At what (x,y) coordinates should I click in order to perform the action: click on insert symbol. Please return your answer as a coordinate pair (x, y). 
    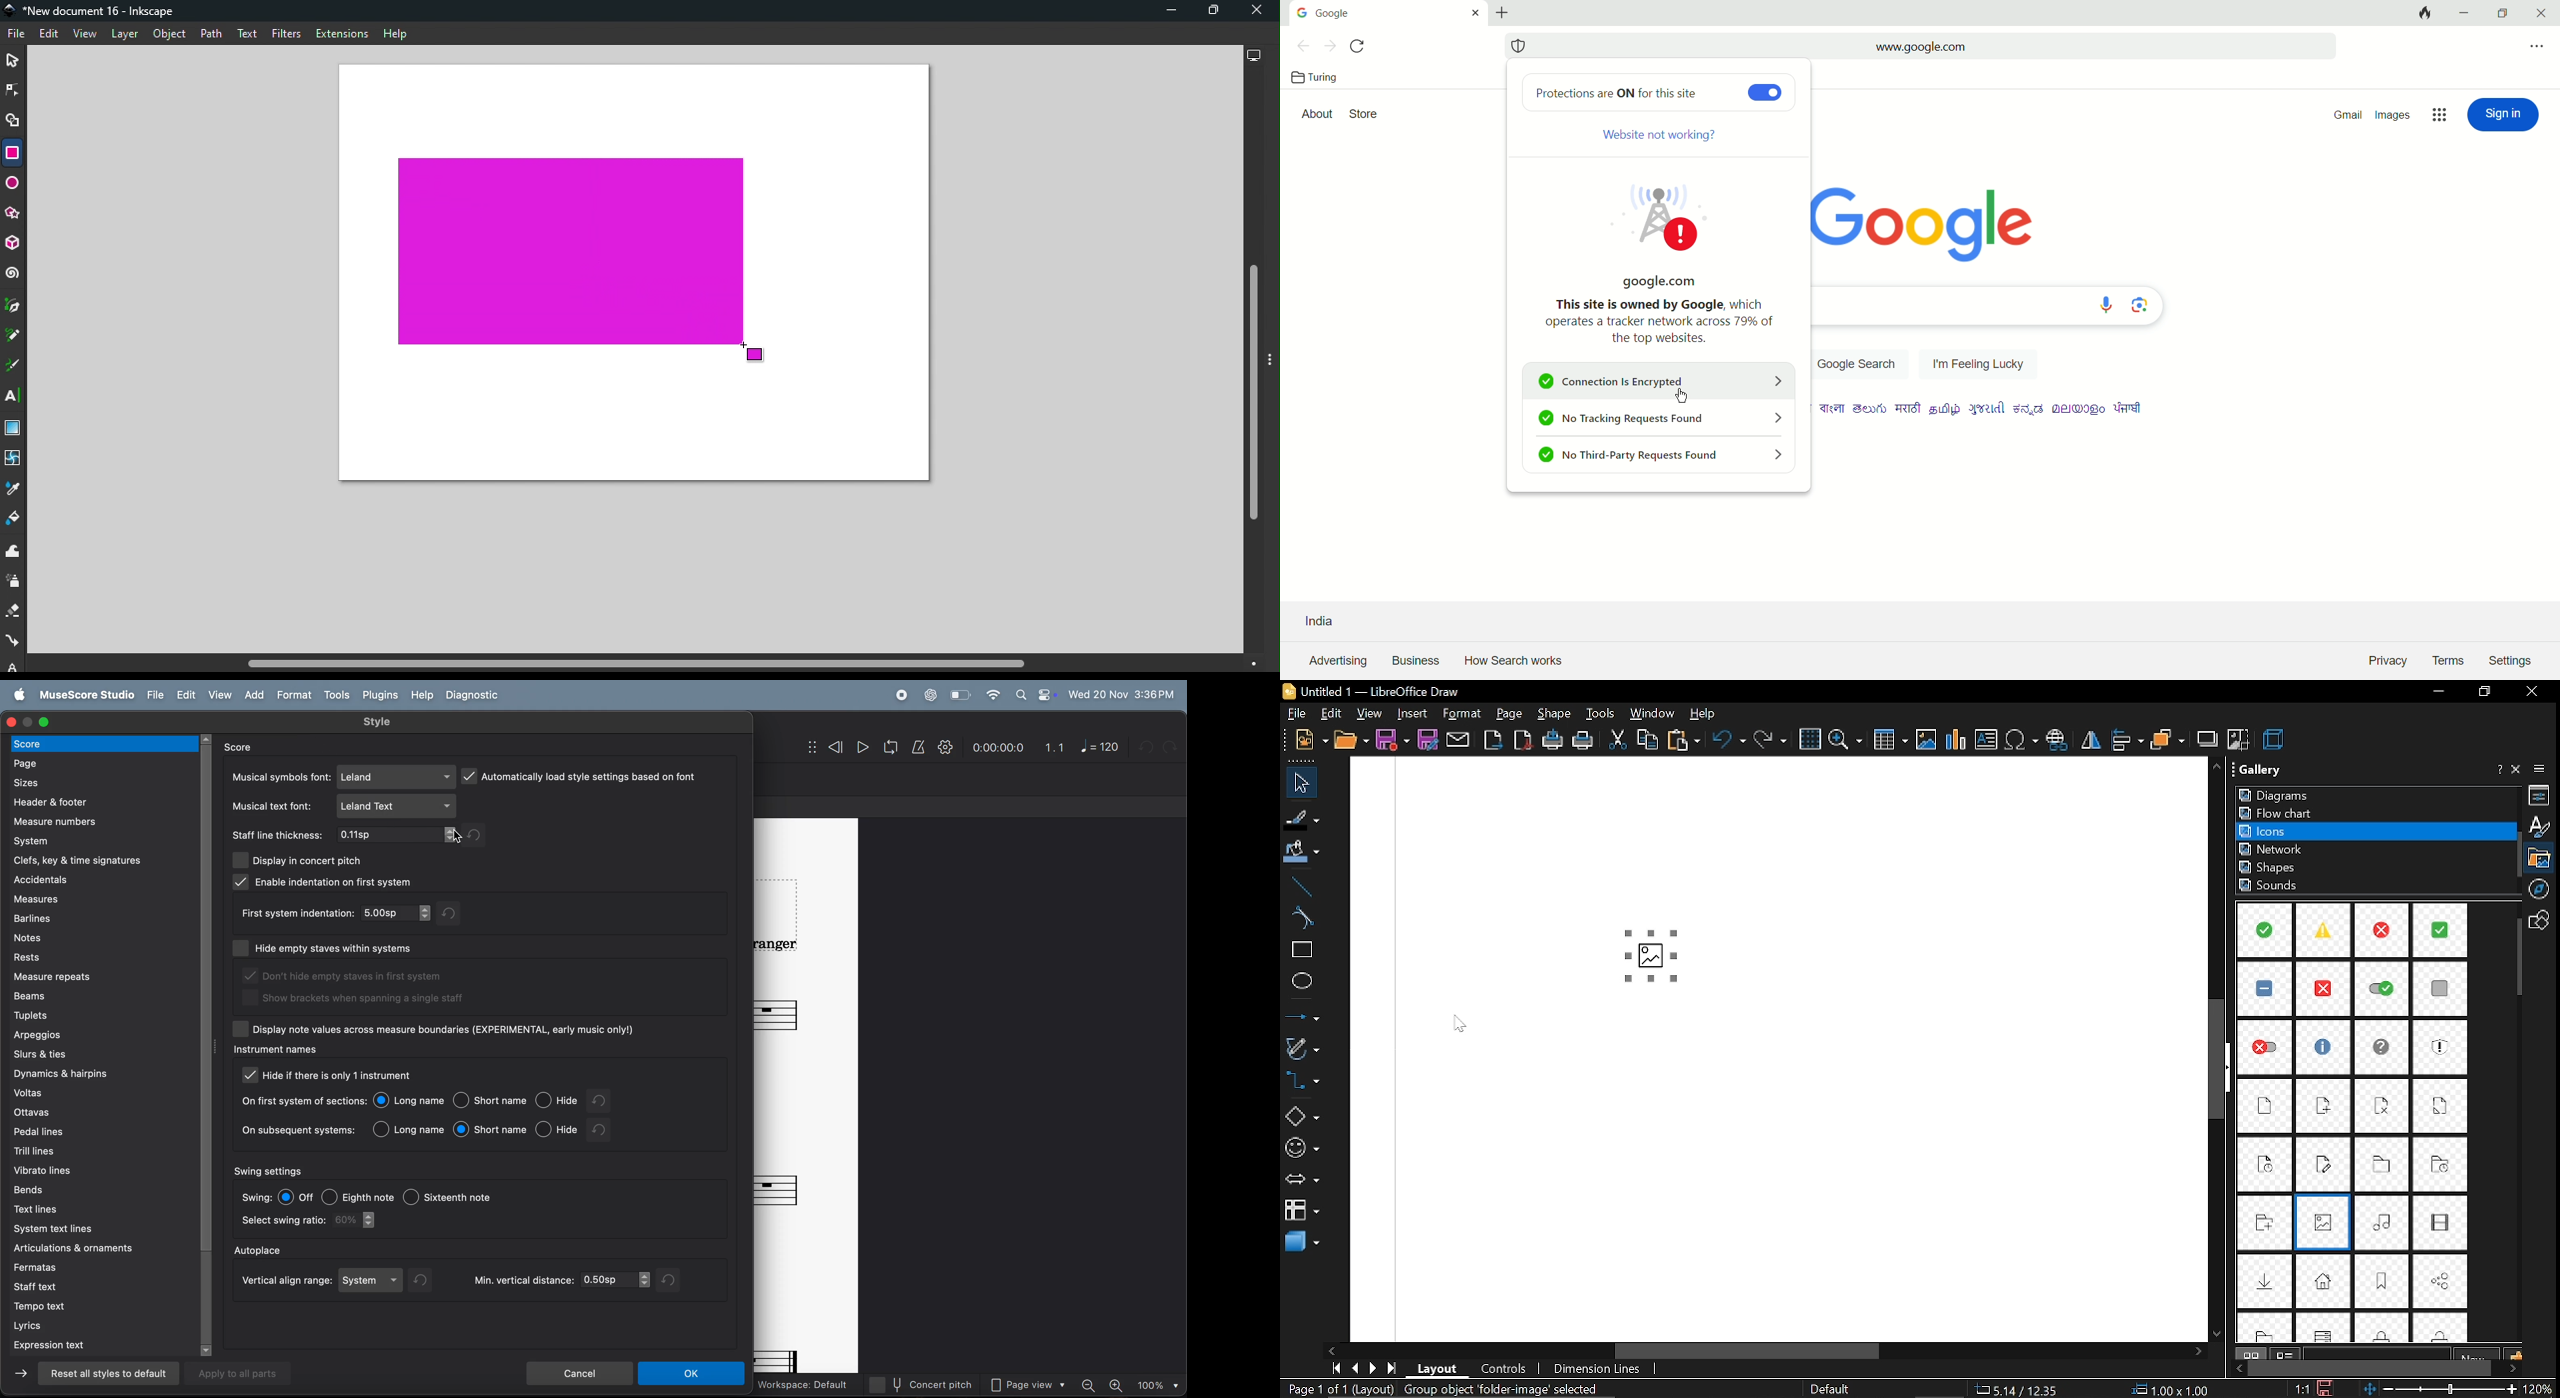
    Looking at the image, I should click on (2023, 741).